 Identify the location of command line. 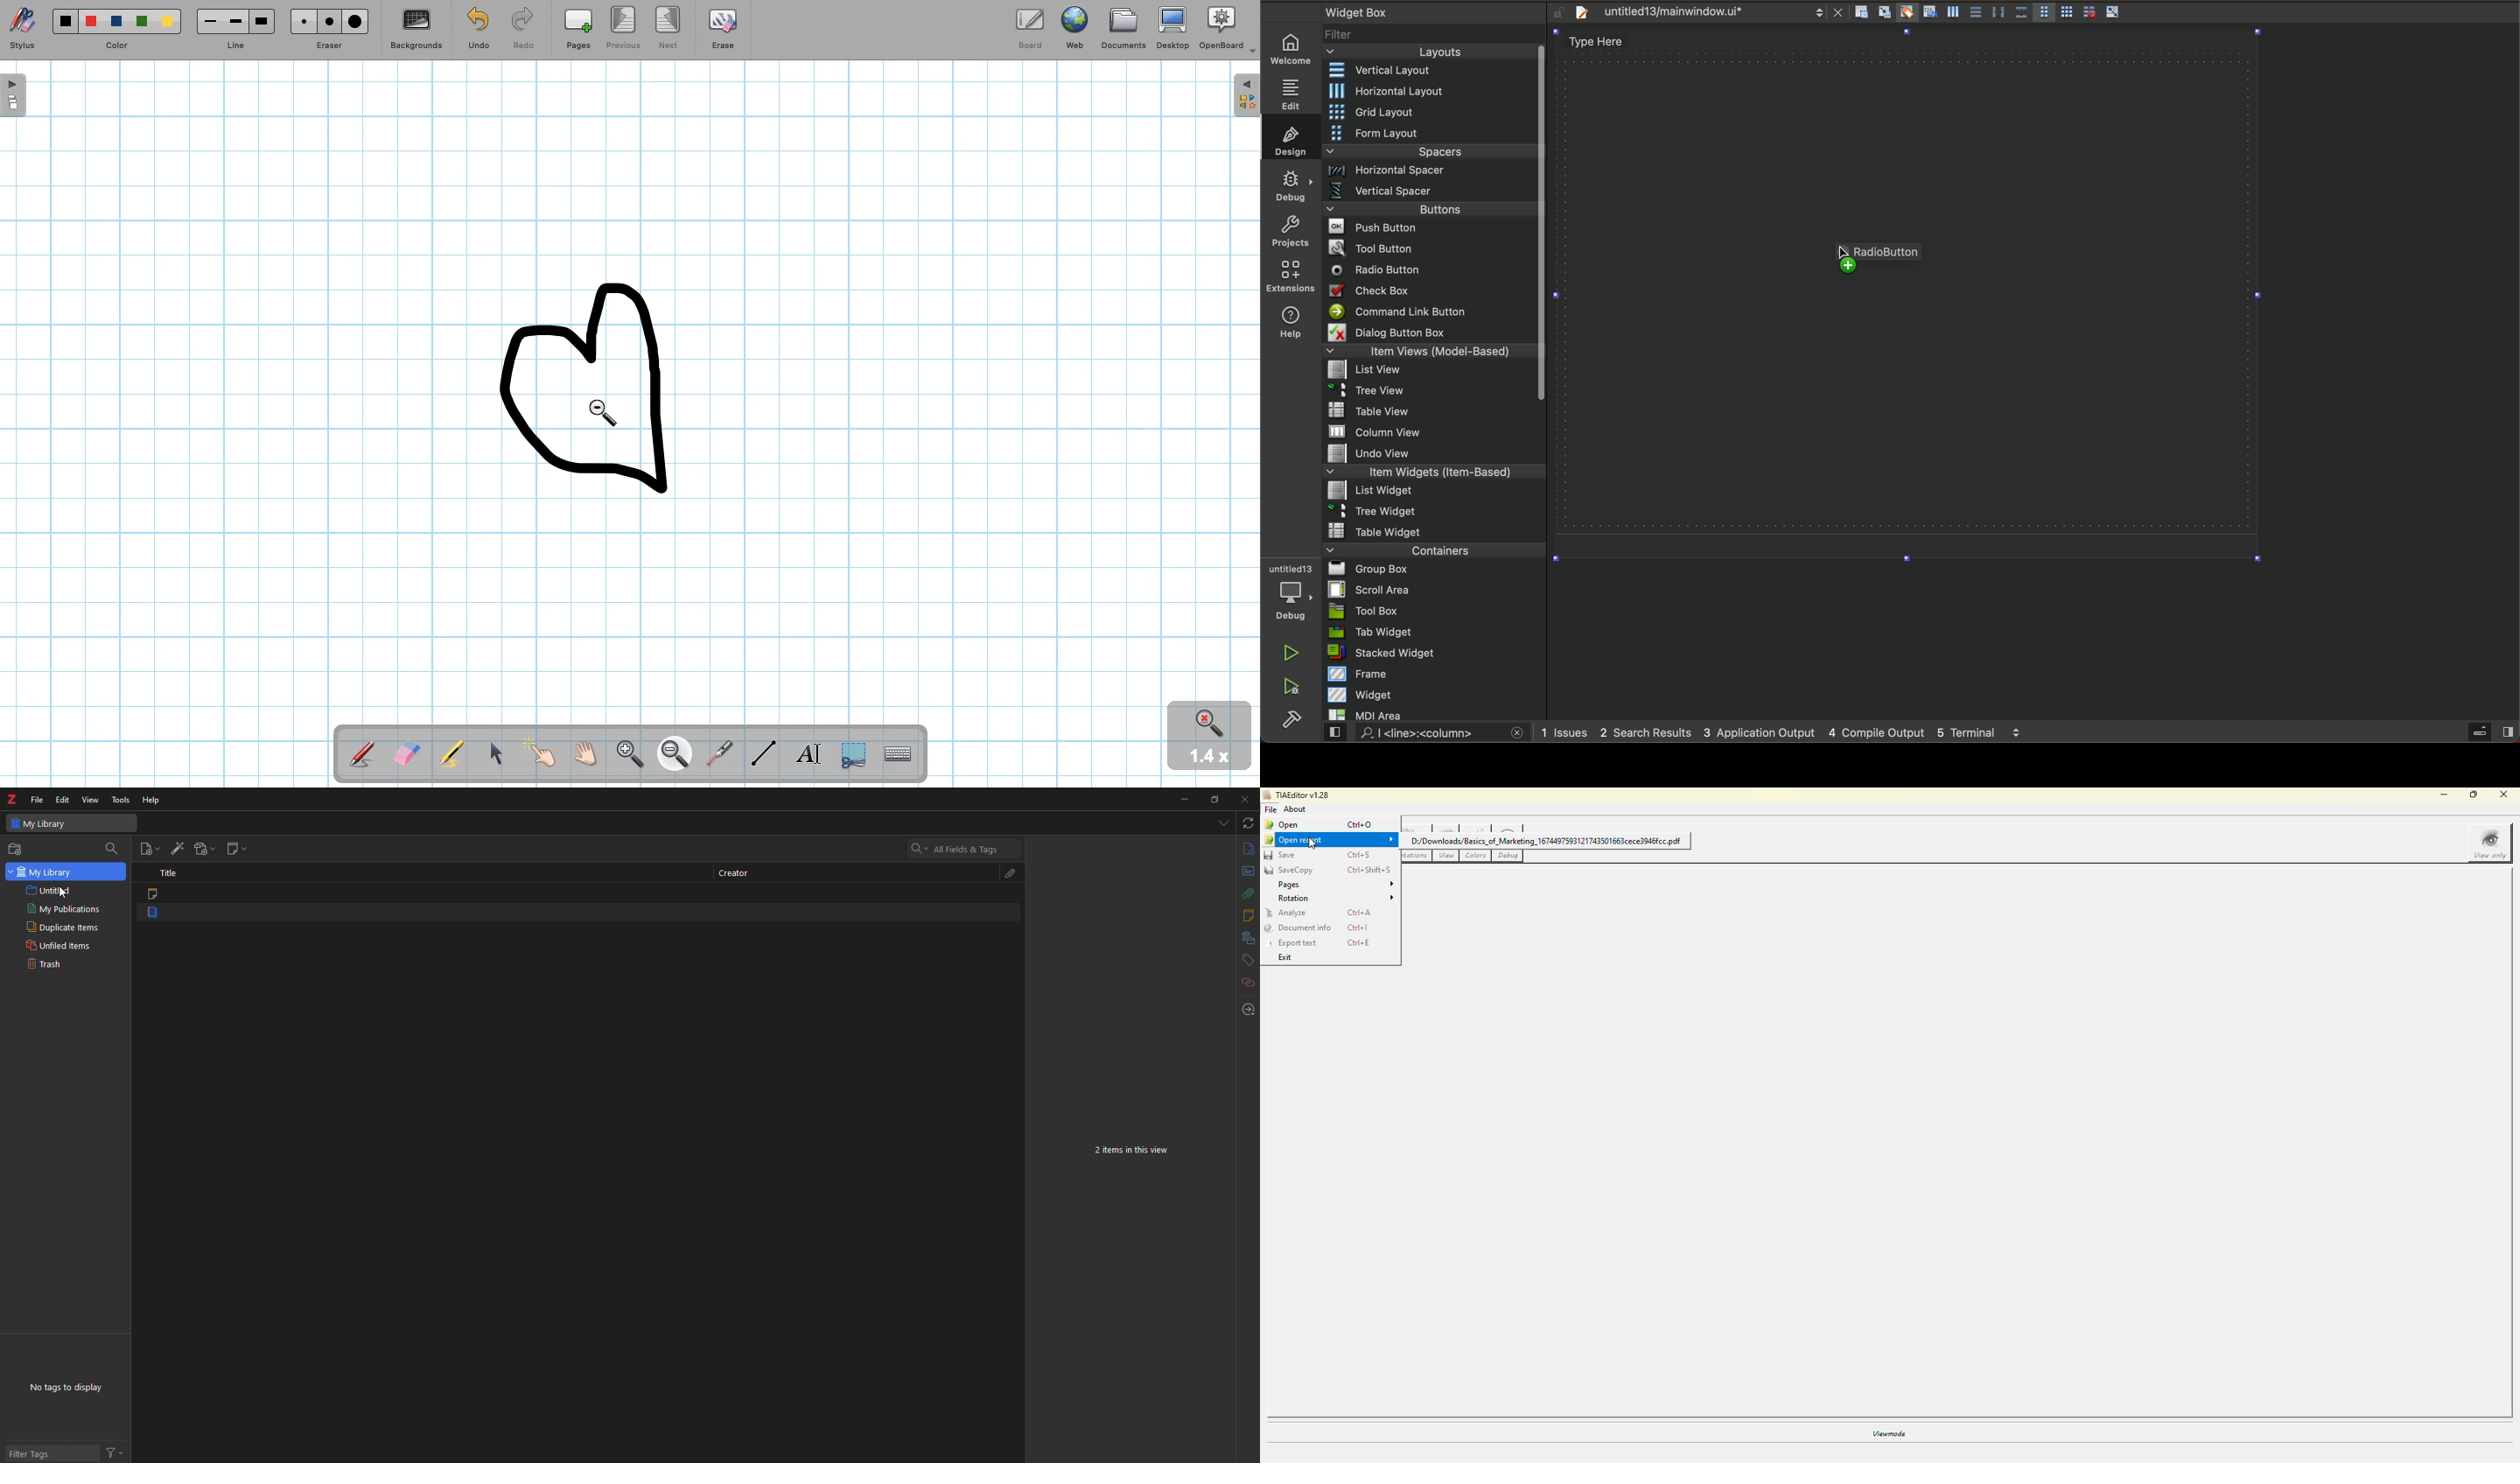
(1430, 313).